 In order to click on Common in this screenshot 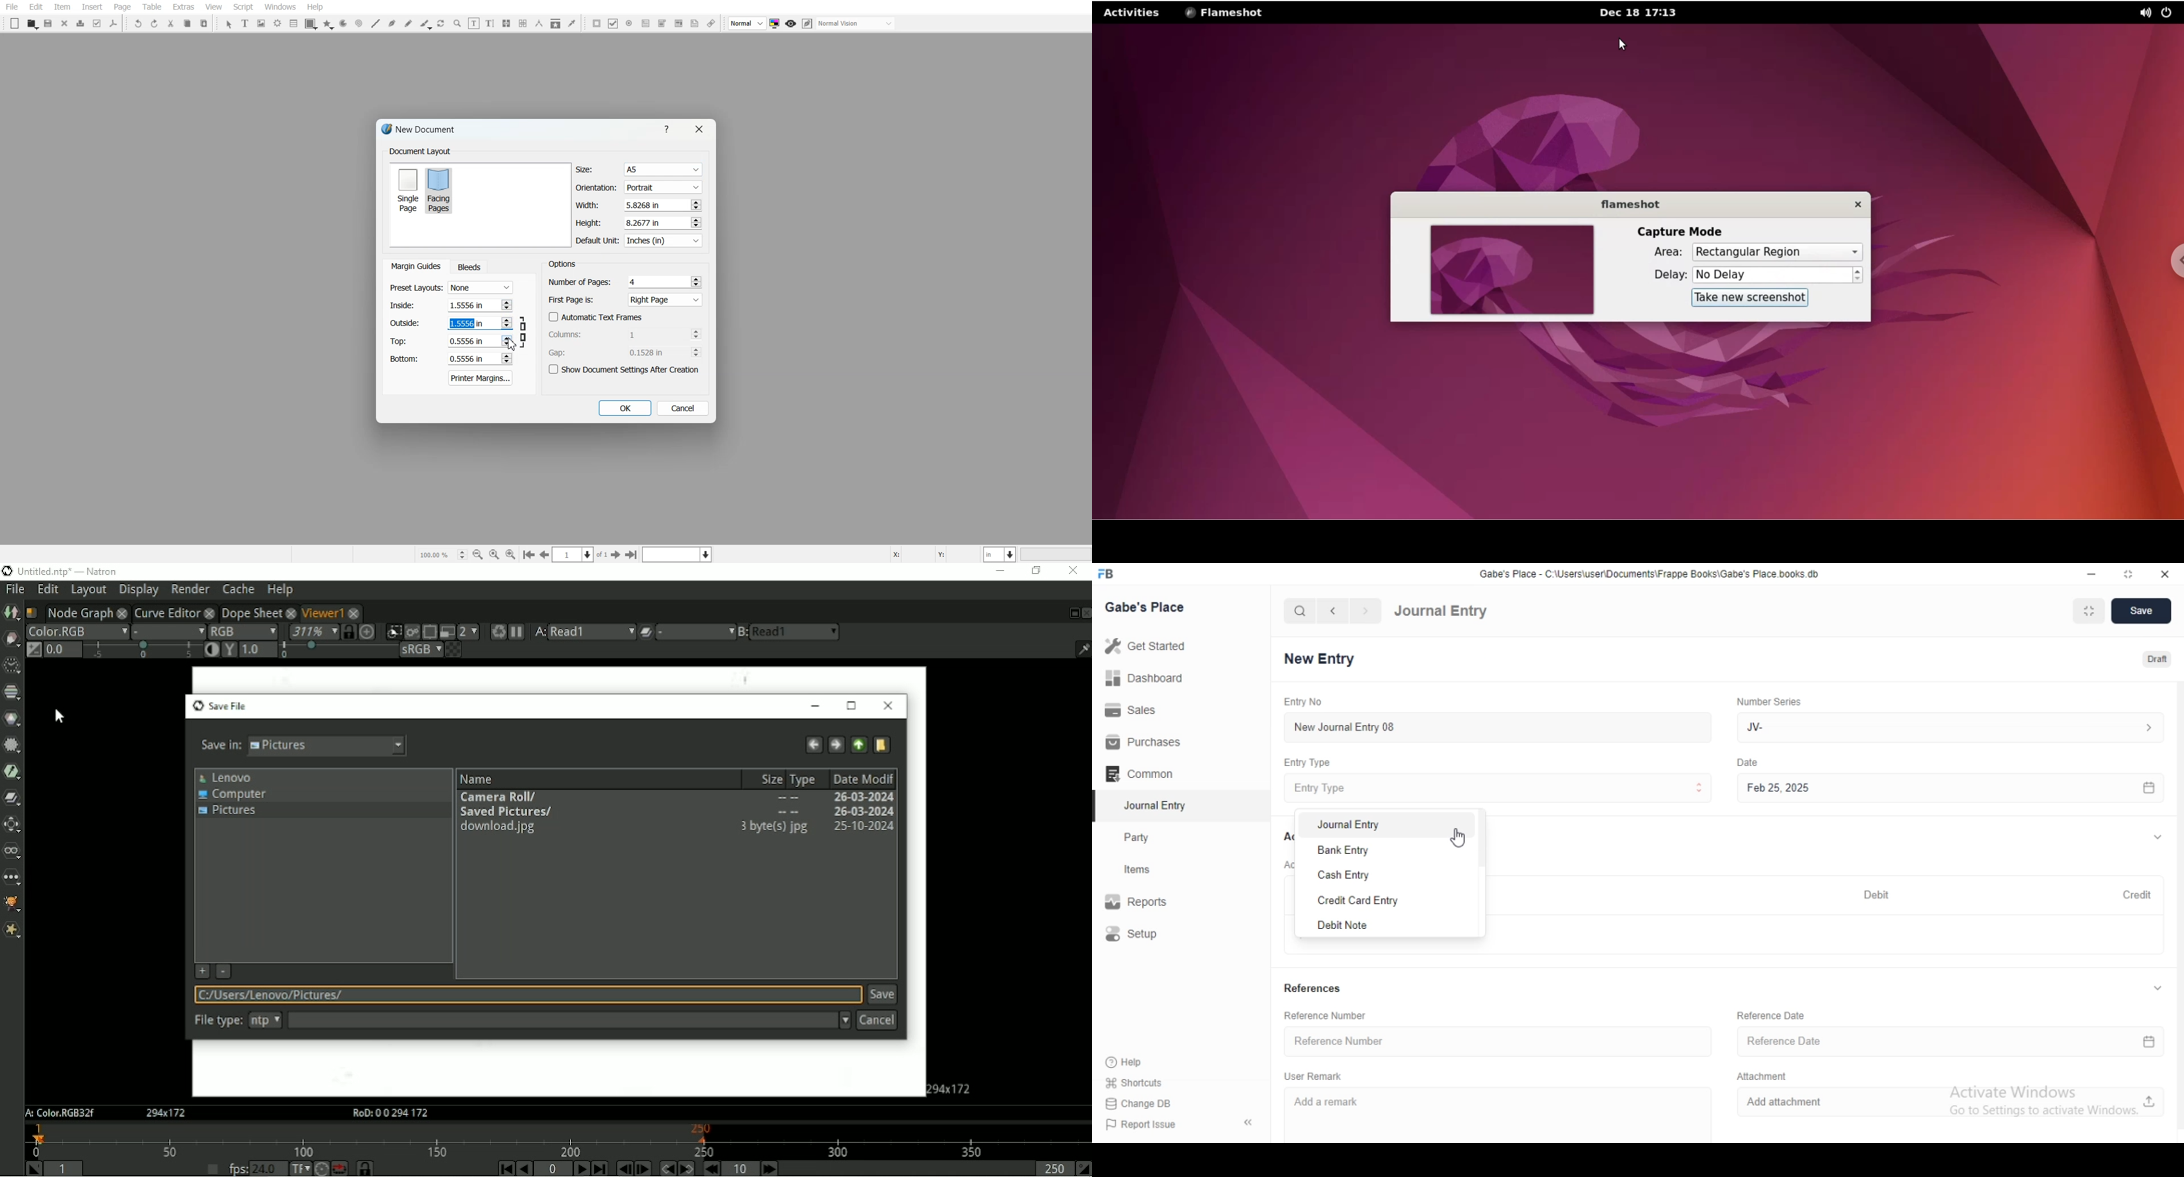, I will do `click(1143, 774)`.